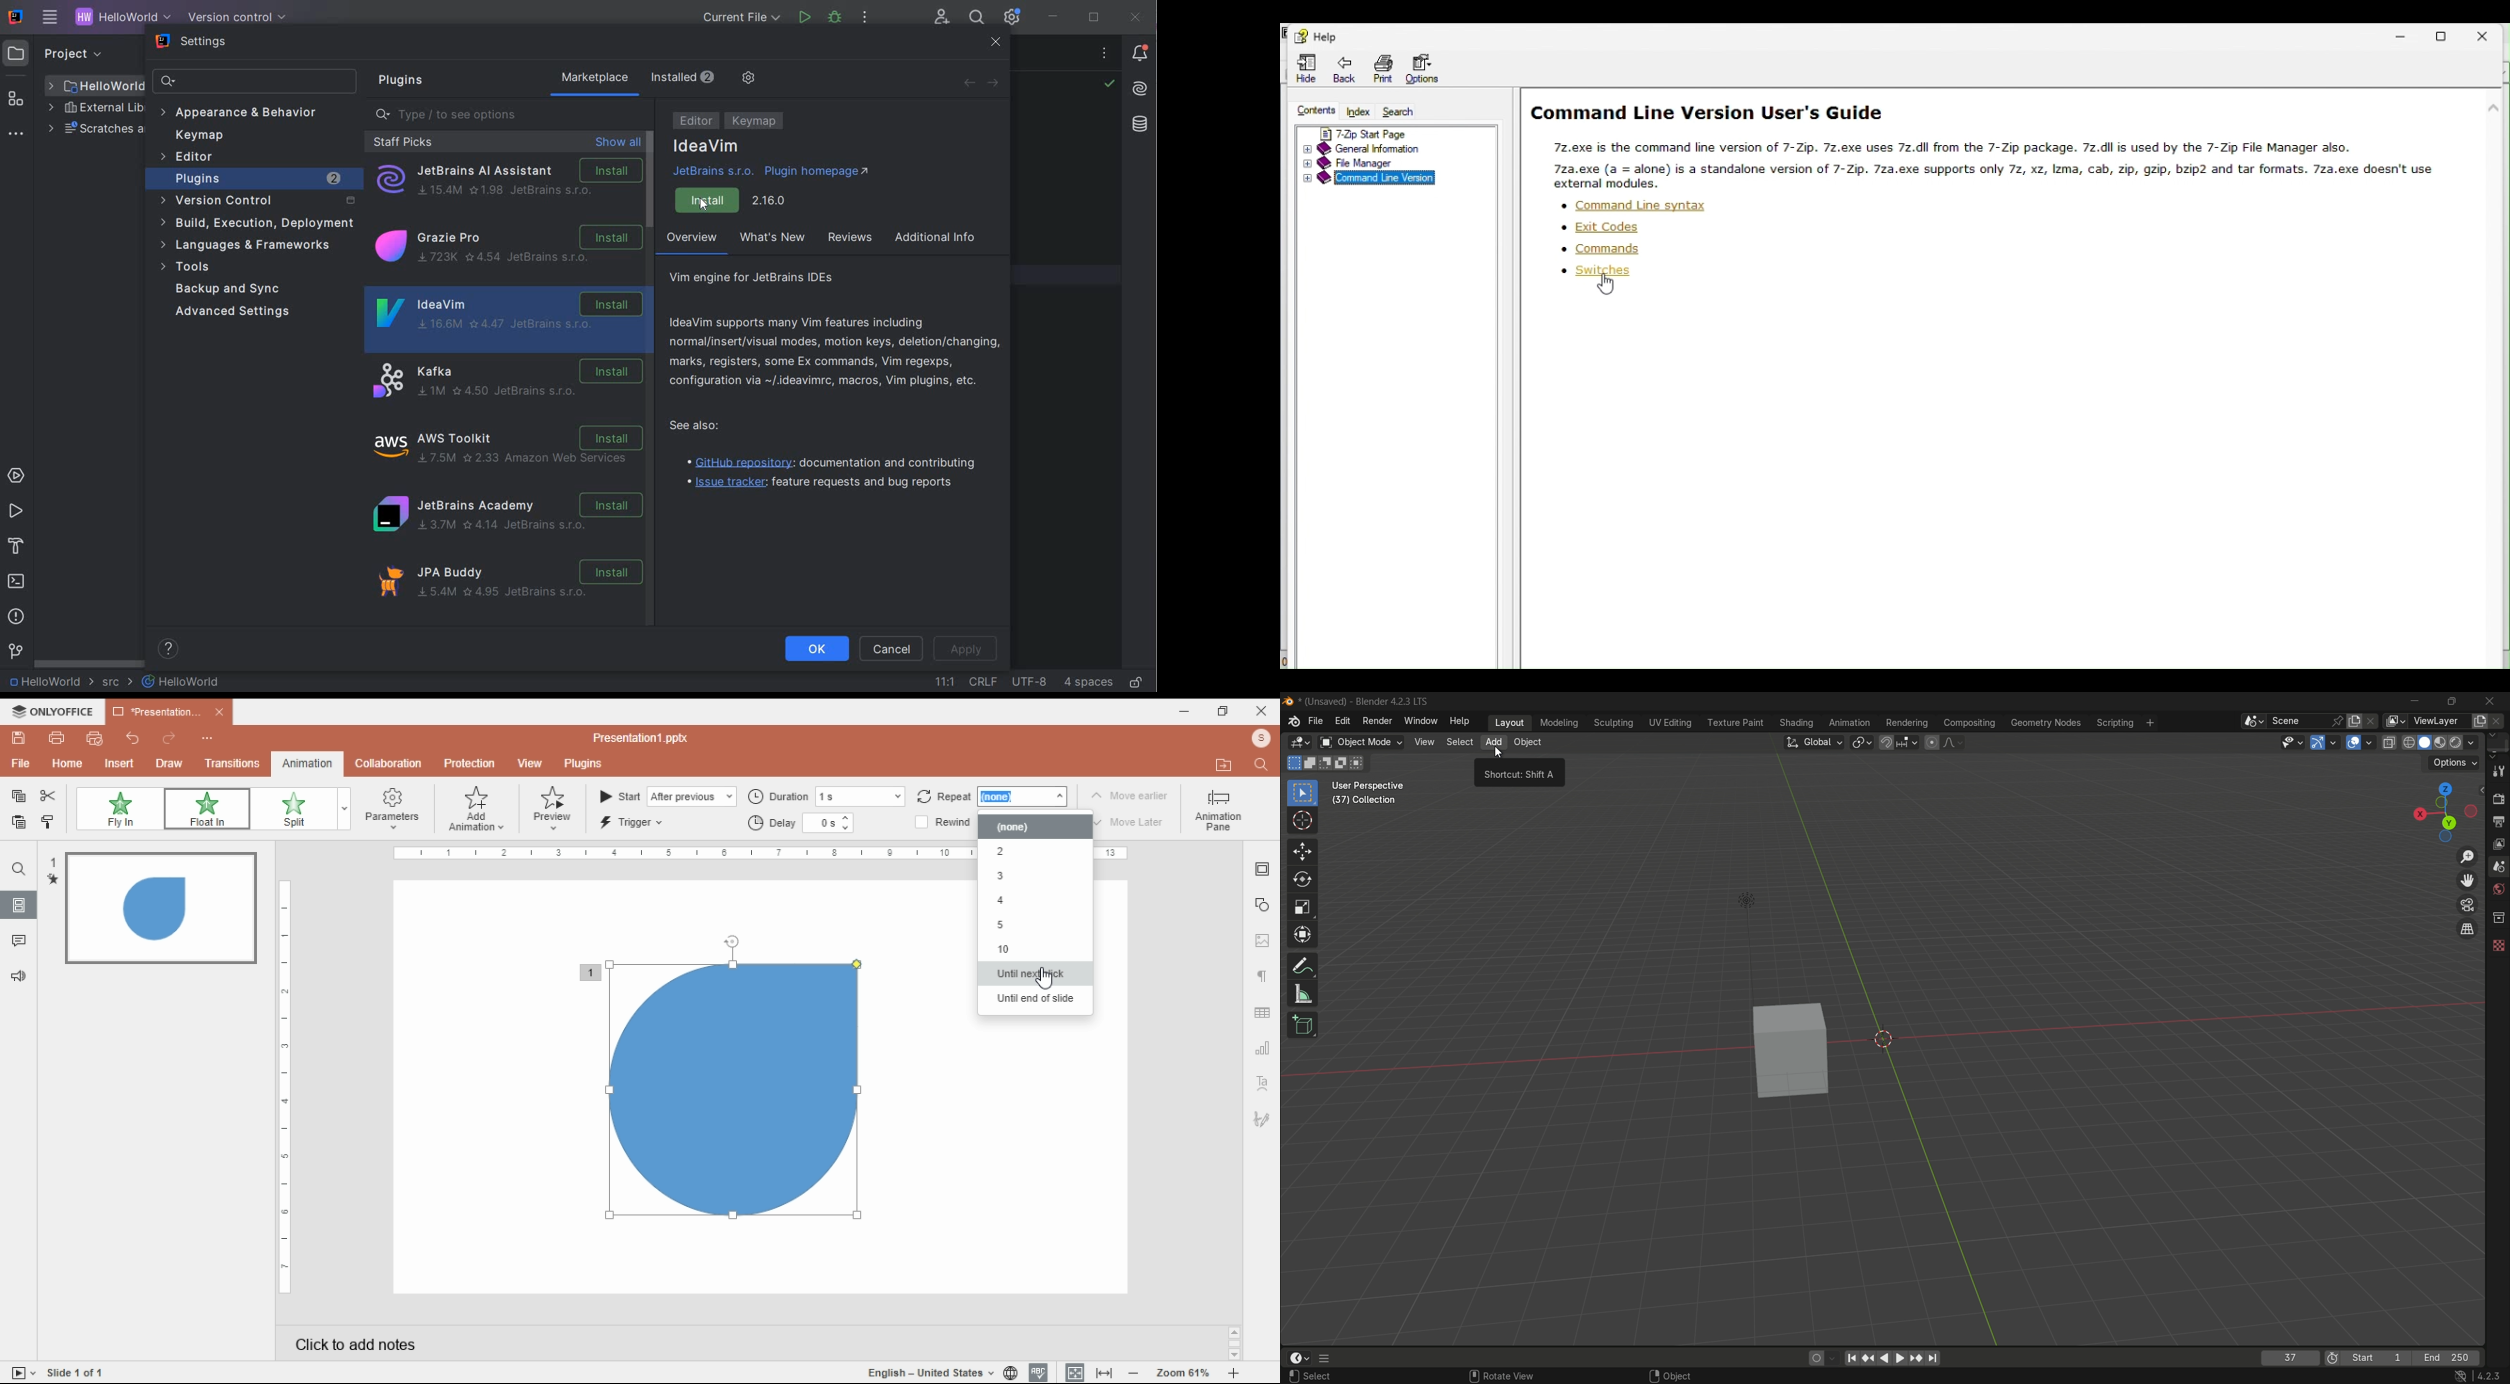 This screenshot has width=2520, height=1400. I want to click on JetBrains s.r.o, so click(712, 173).